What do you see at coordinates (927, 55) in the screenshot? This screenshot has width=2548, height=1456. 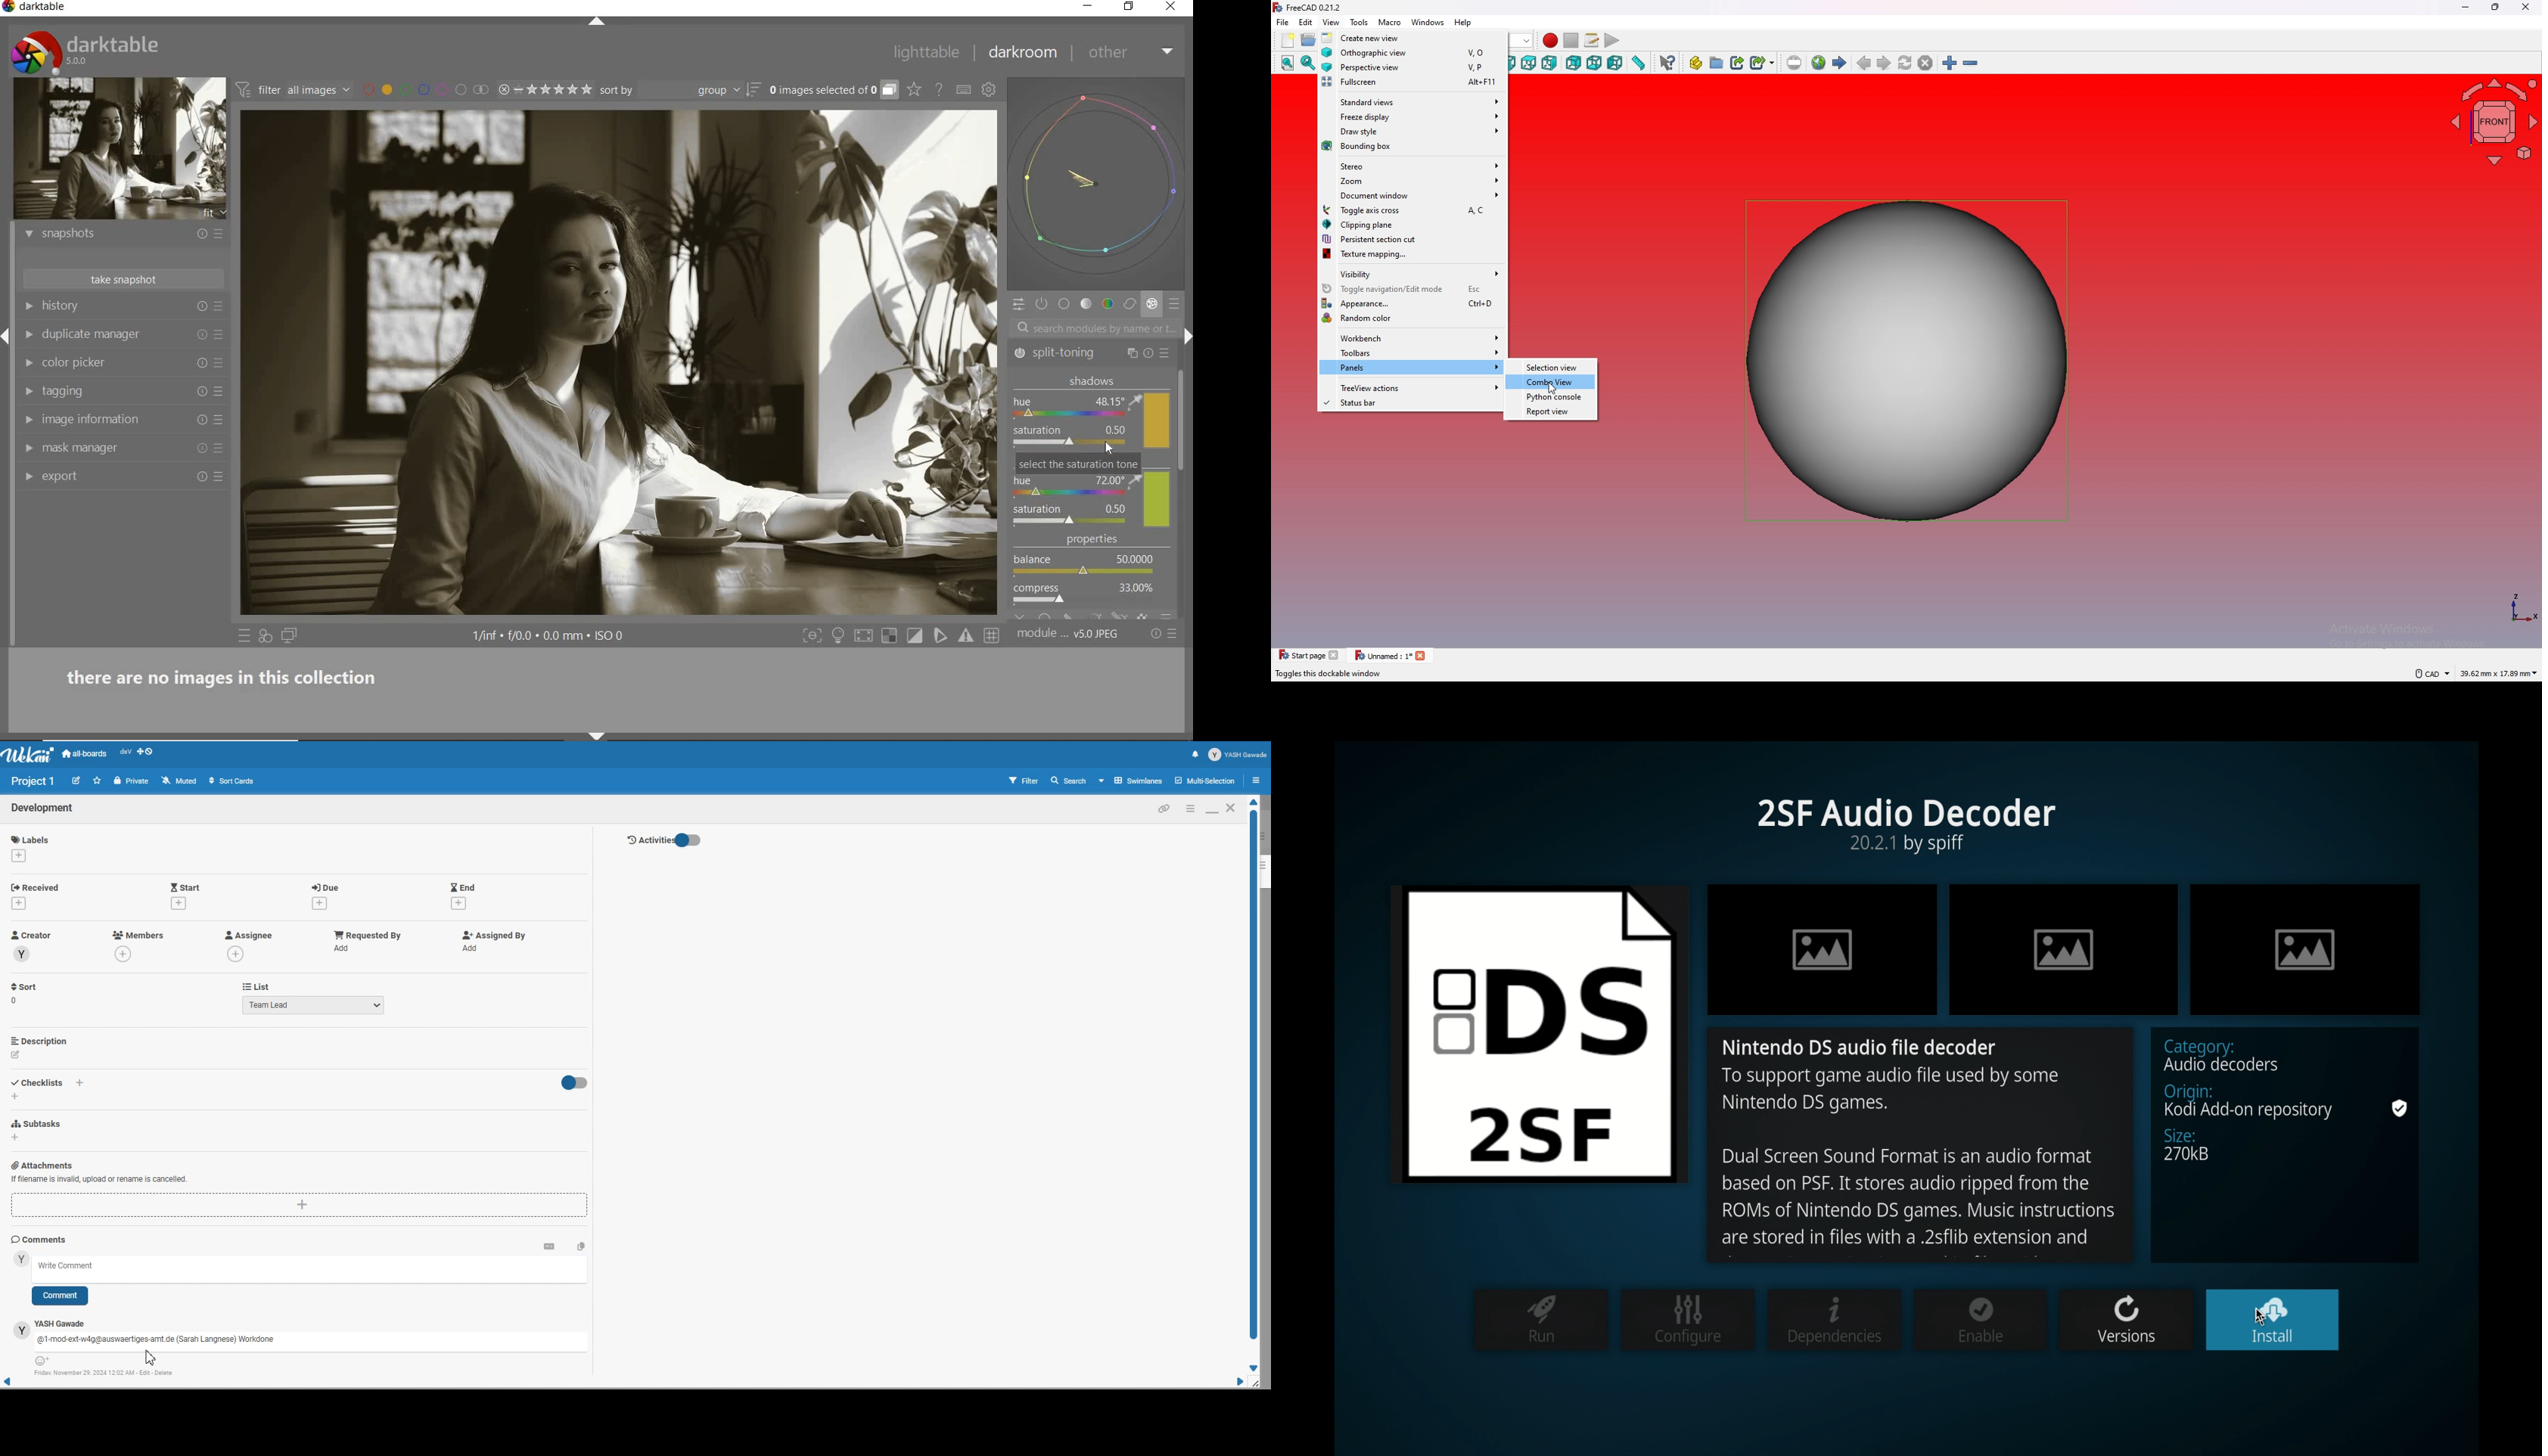 I see `lighttable` at bounding box center [927, 55].